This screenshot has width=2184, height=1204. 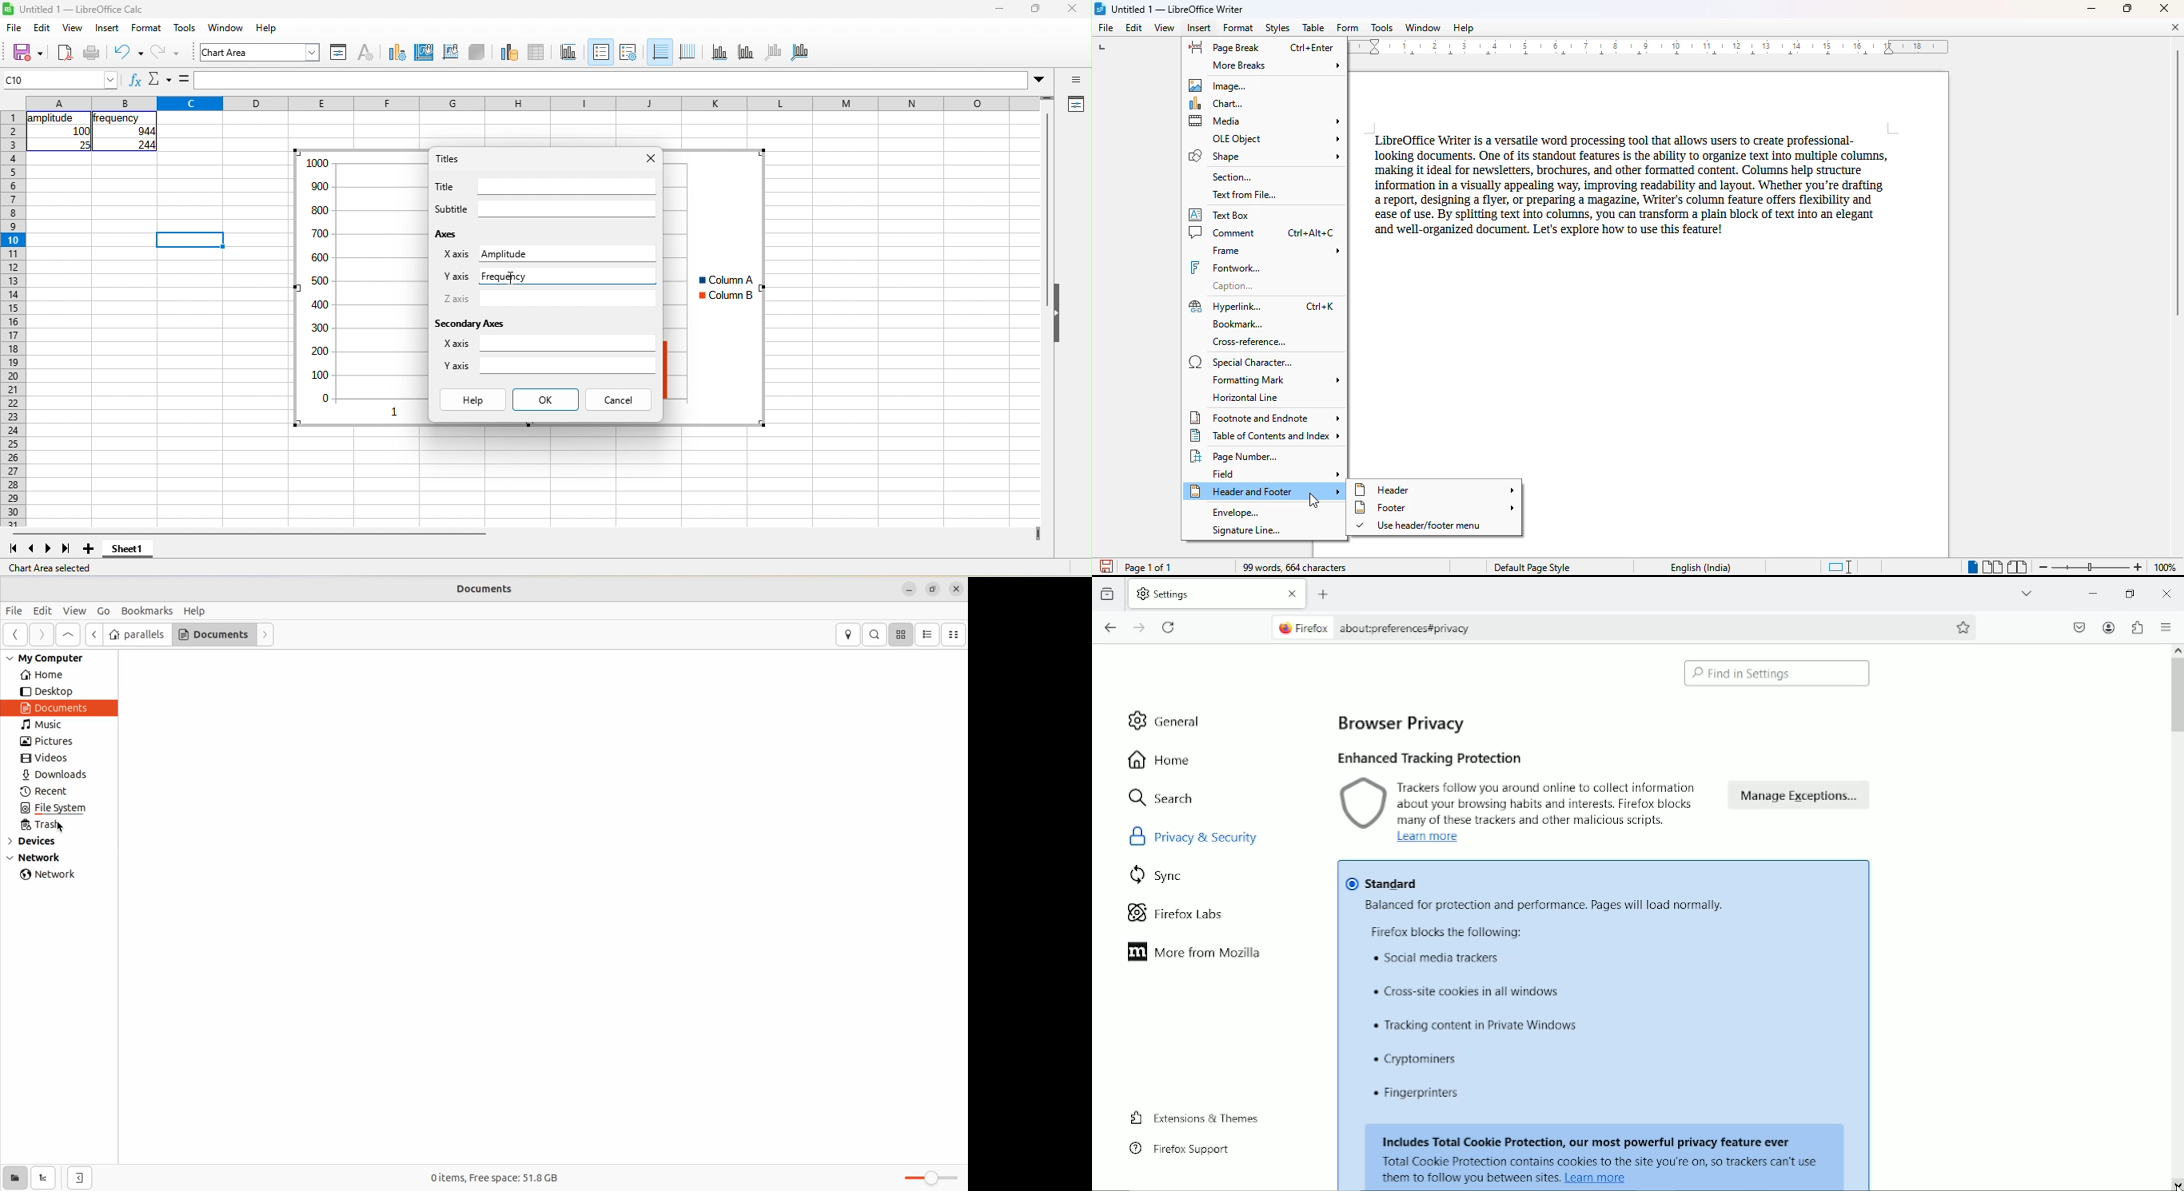 I want to click on current tab, so click(x=1201, y=593).